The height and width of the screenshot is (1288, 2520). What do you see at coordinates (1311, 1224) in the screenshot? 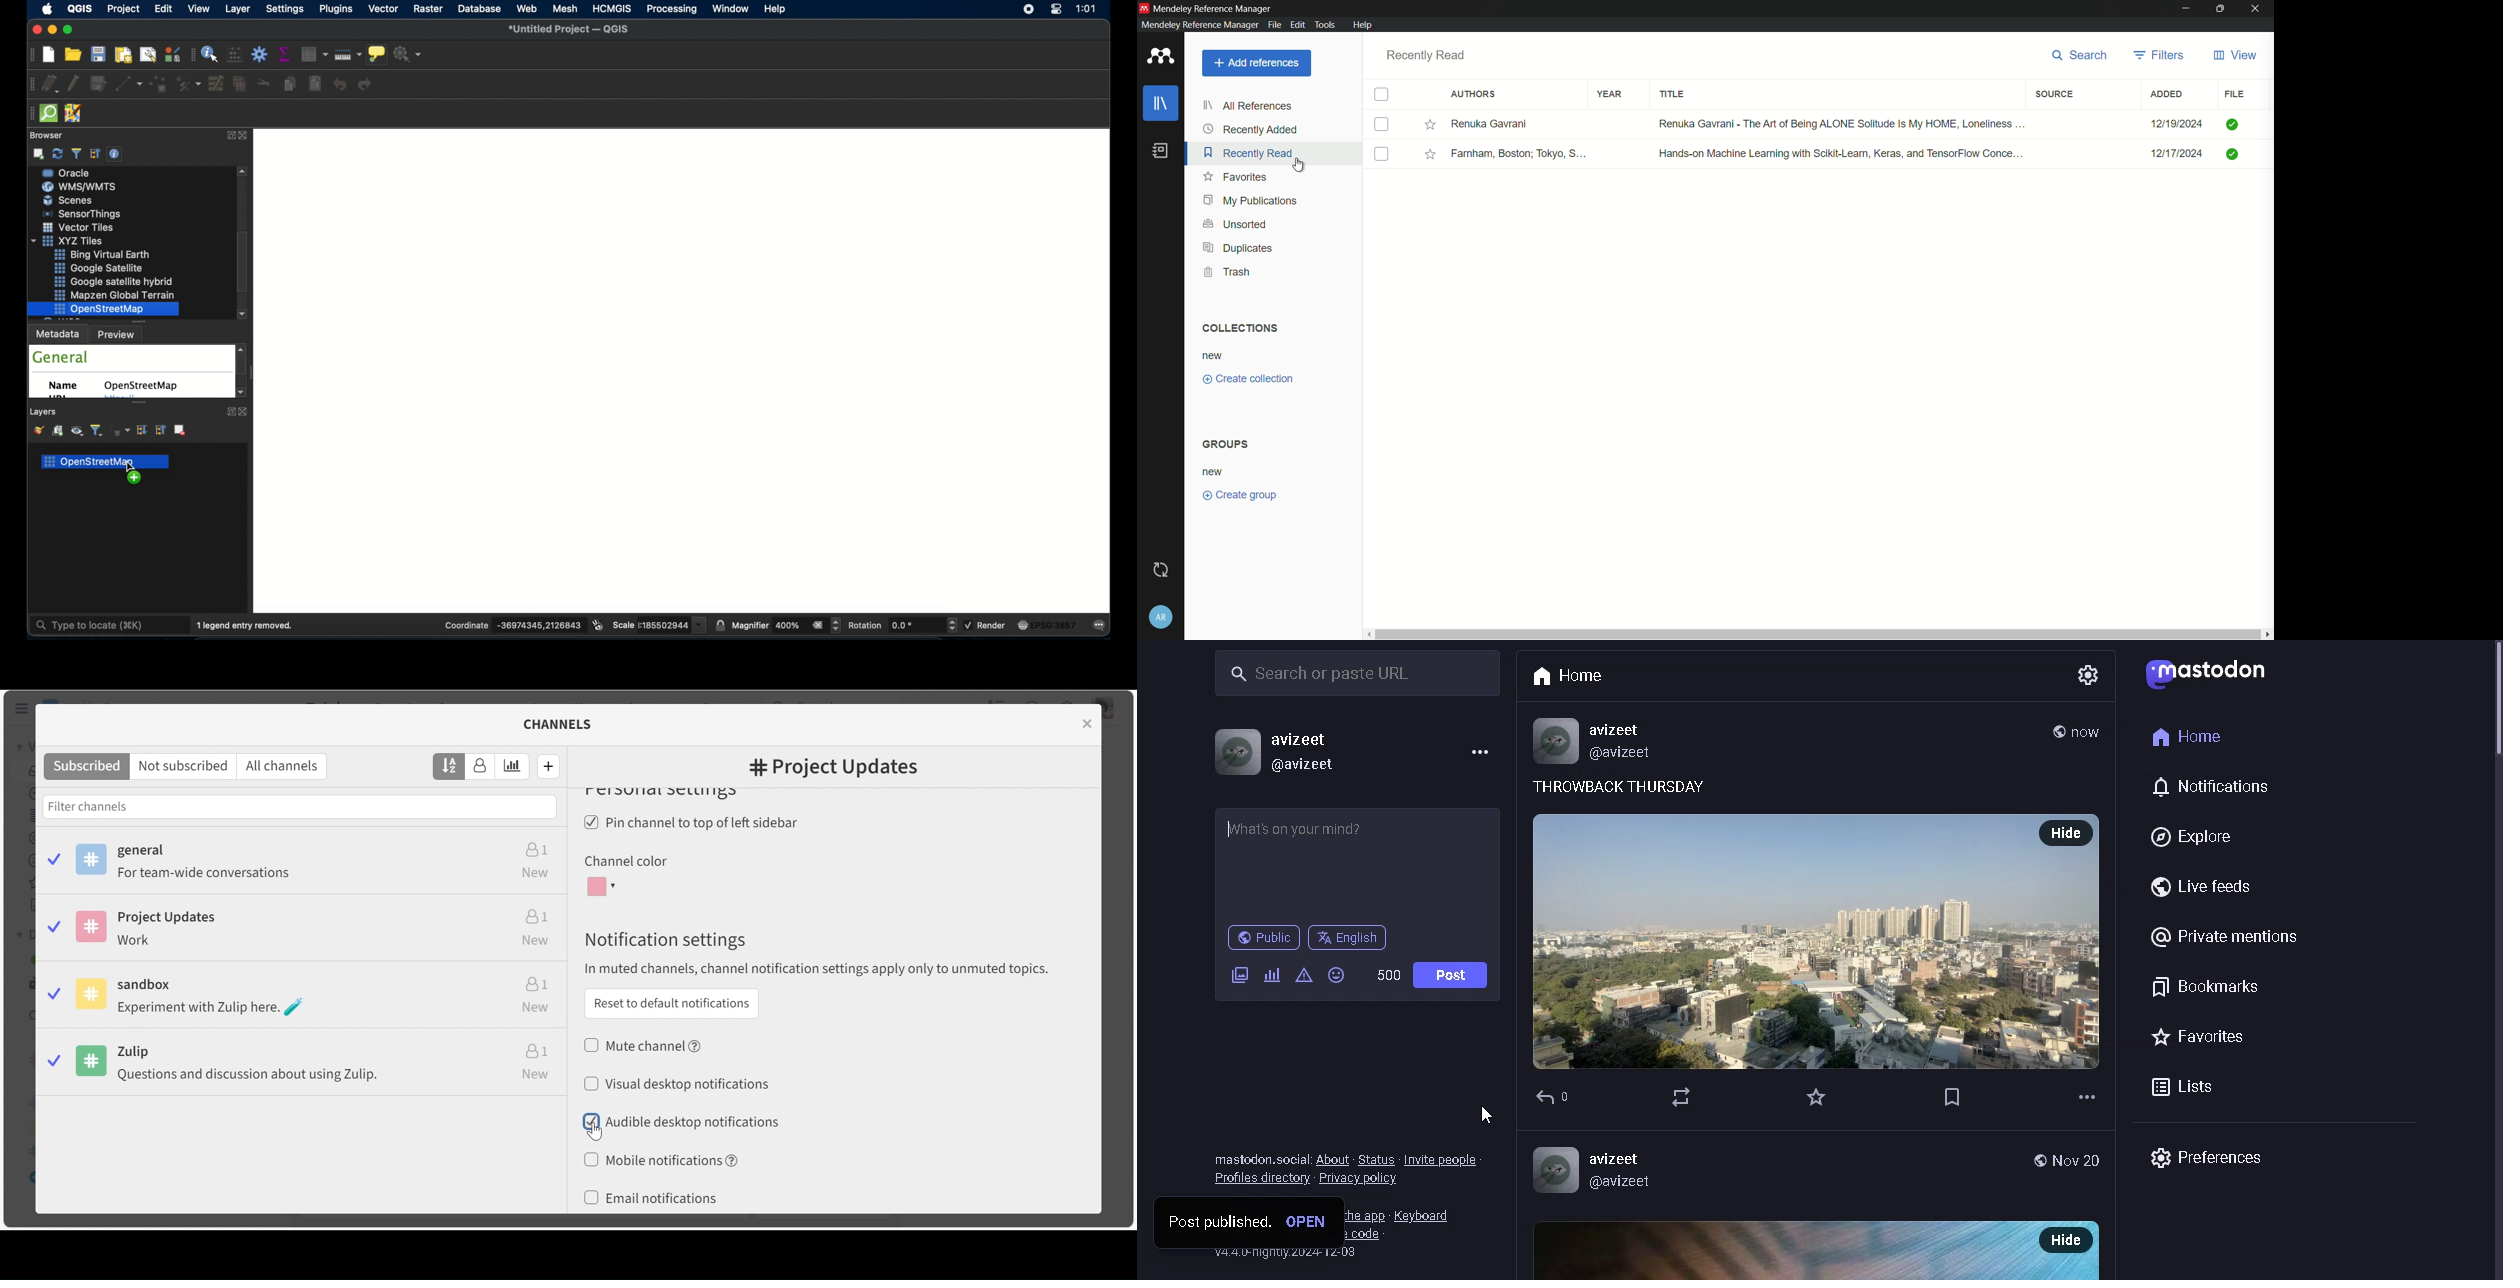
I see `open` at bounding box center [1311, 1224].